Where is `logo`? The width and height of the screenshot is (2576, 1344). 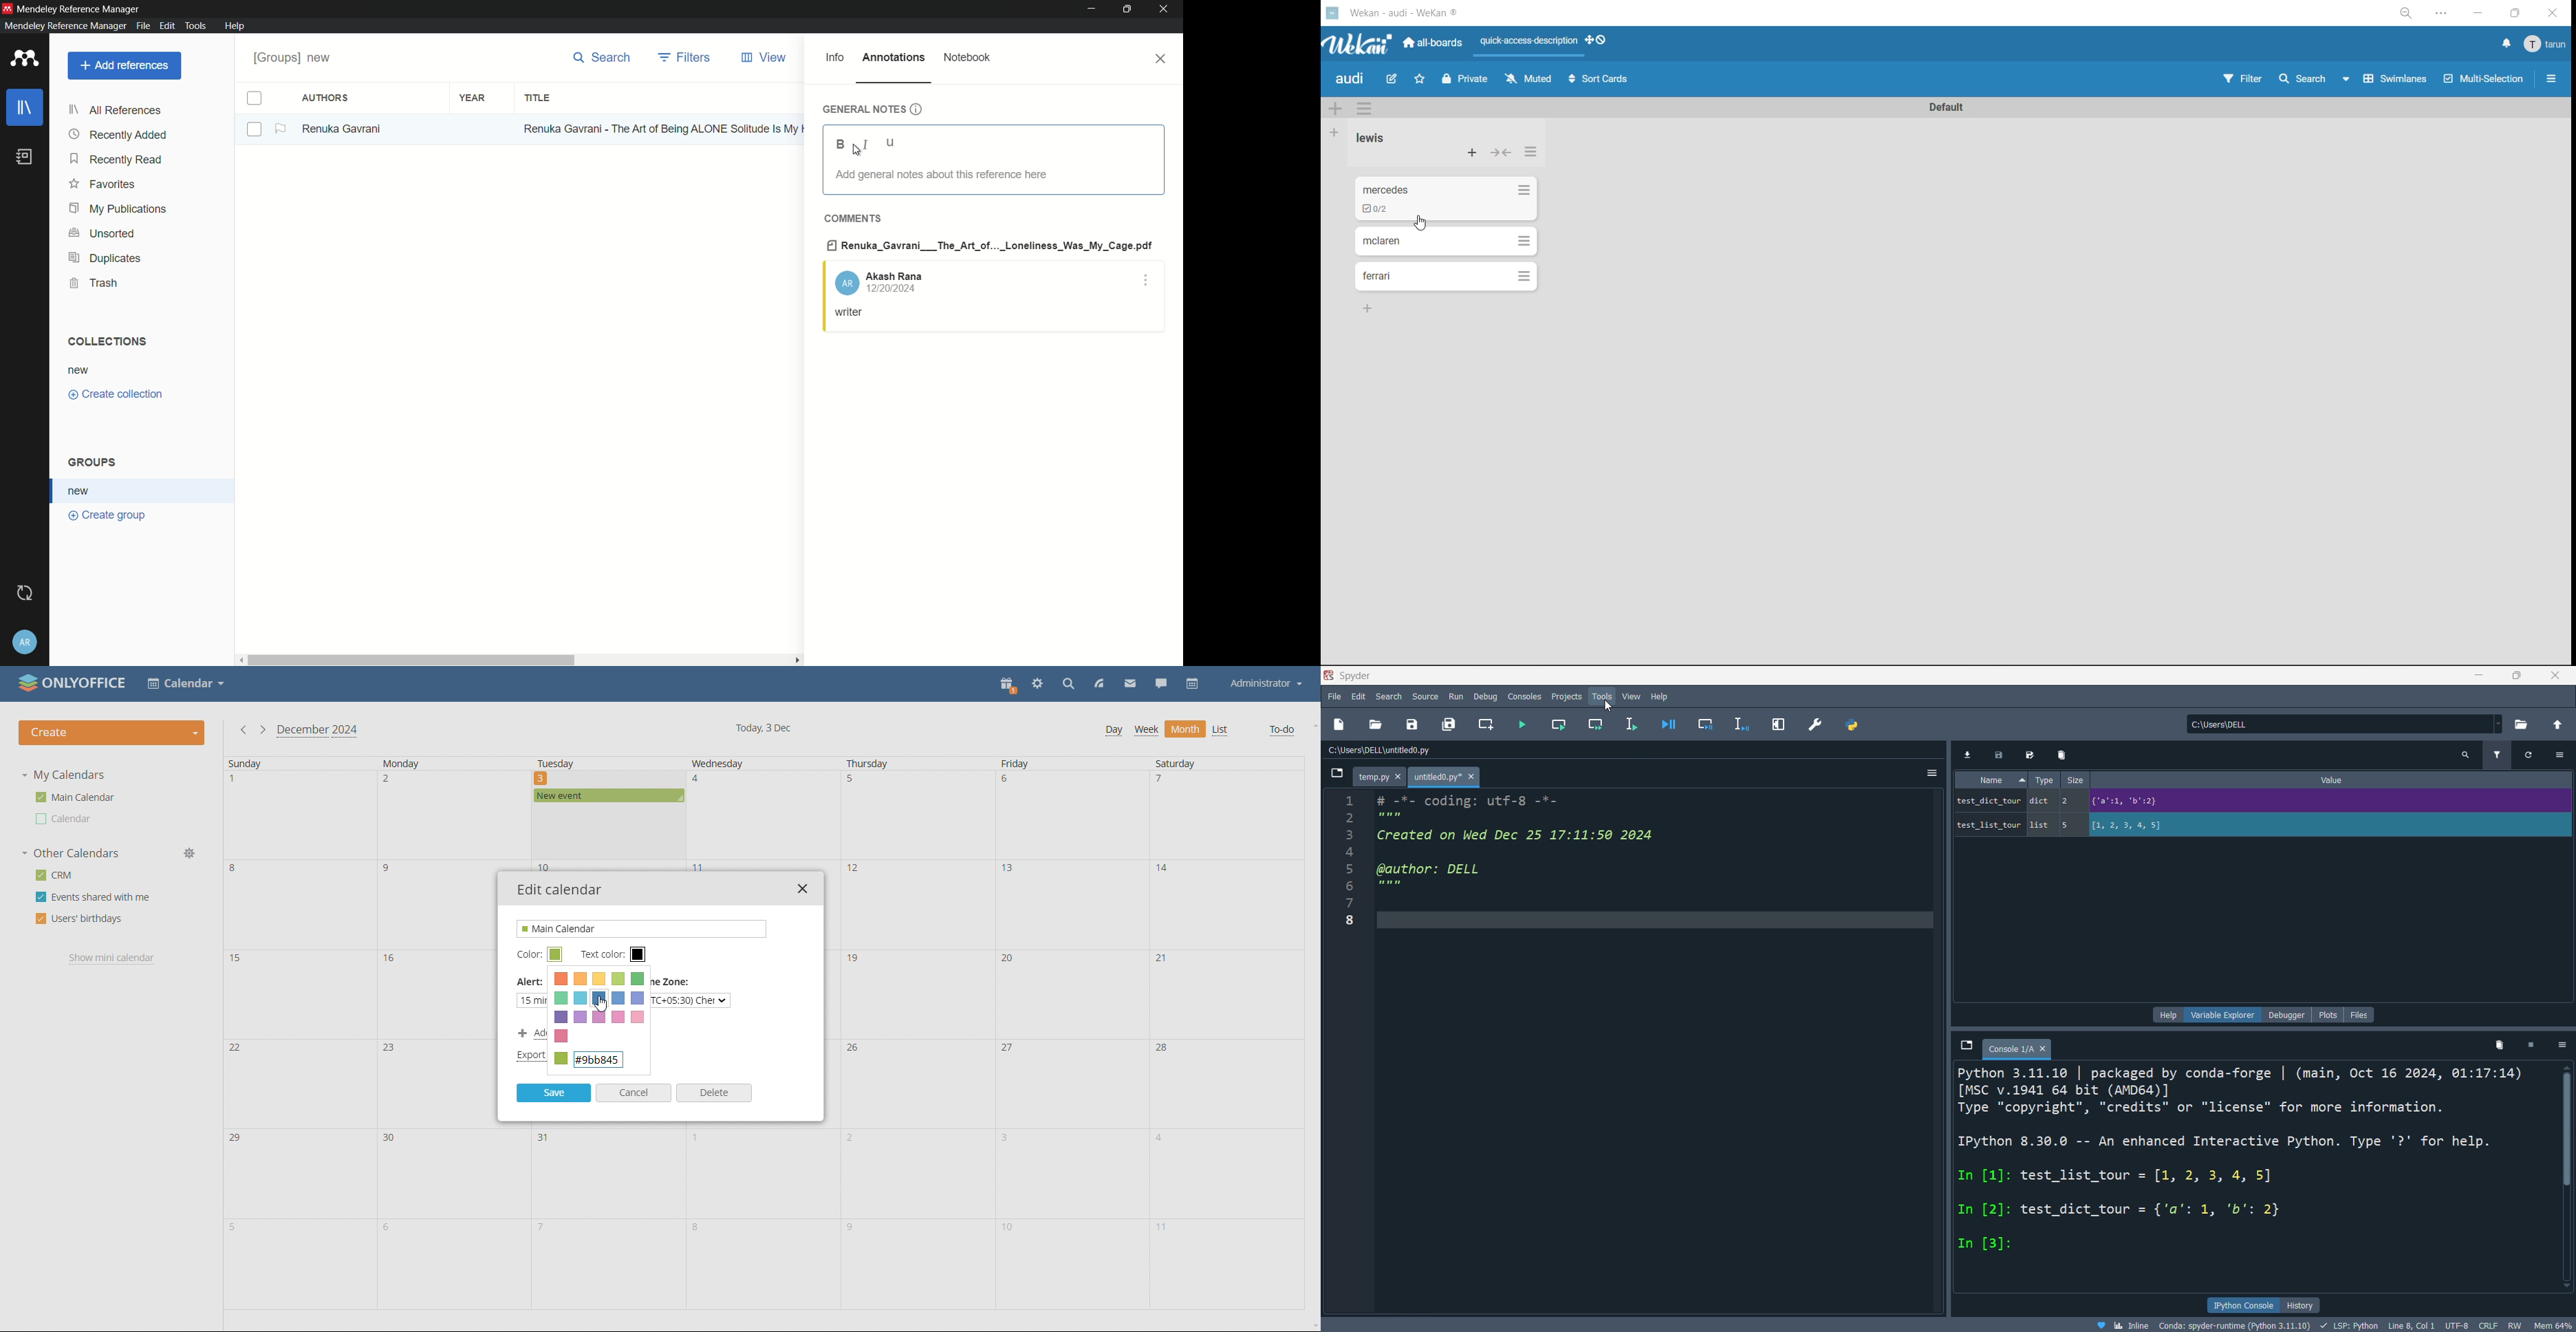
logo is located at coordinates (73, 683).